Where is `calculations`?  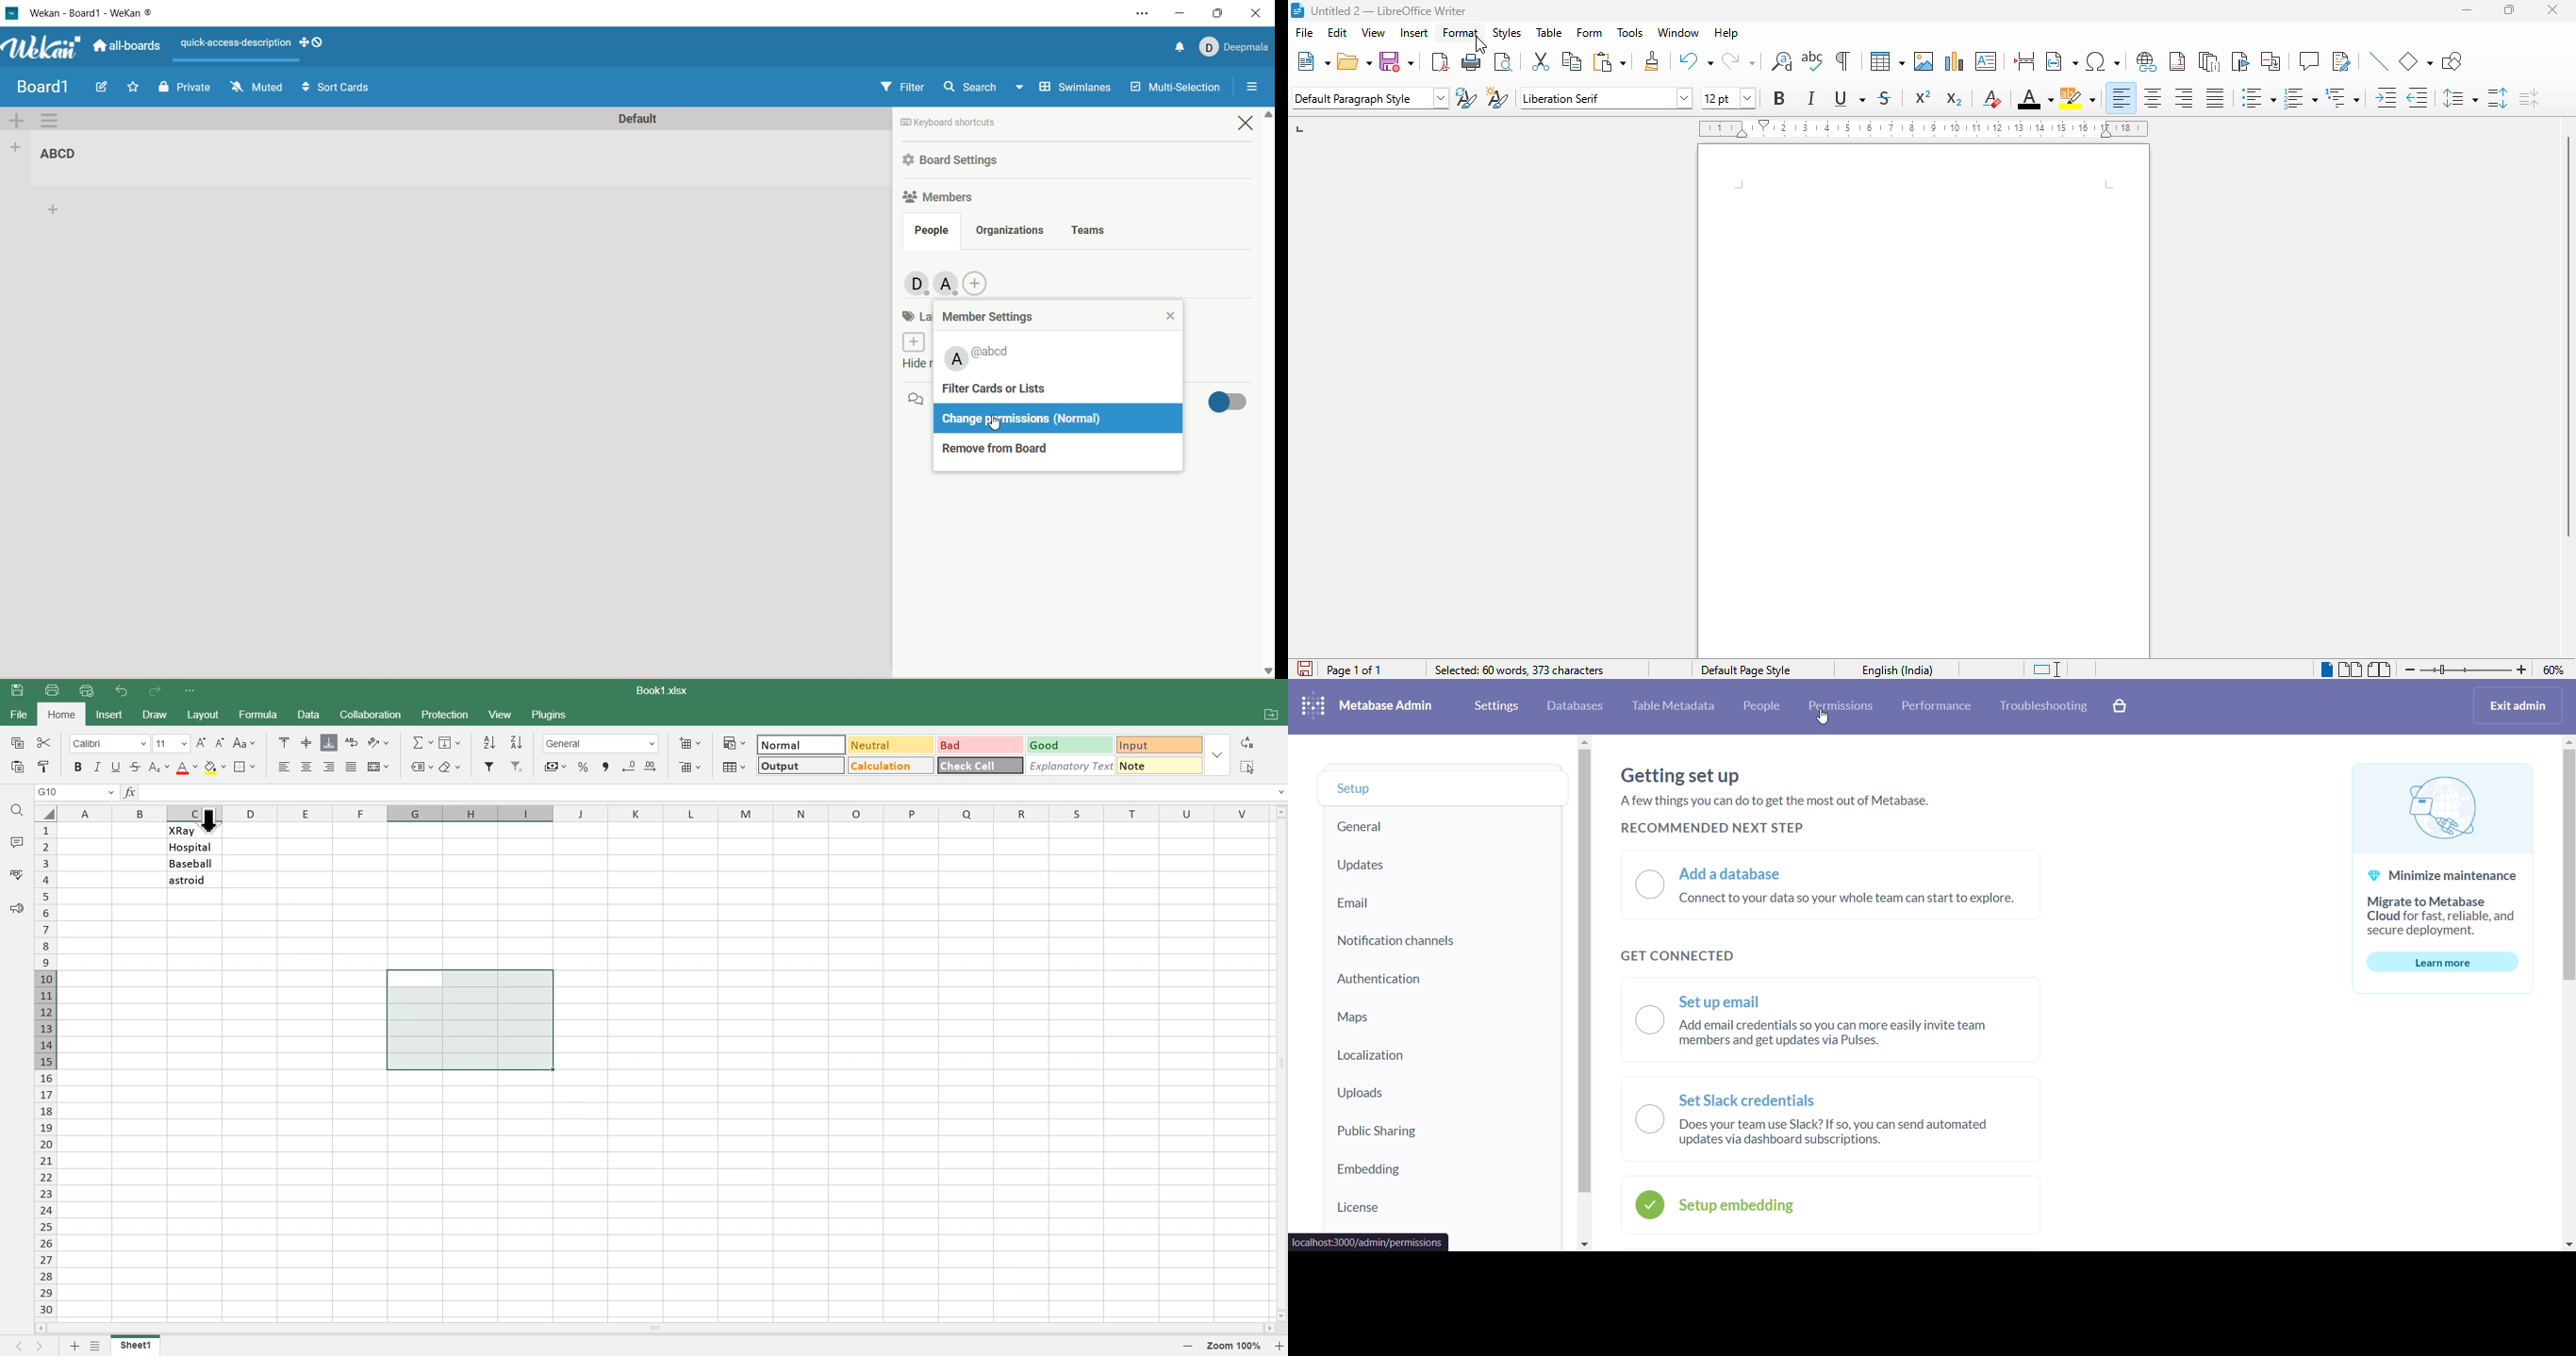
calculations is located at coordinates (889, 766).